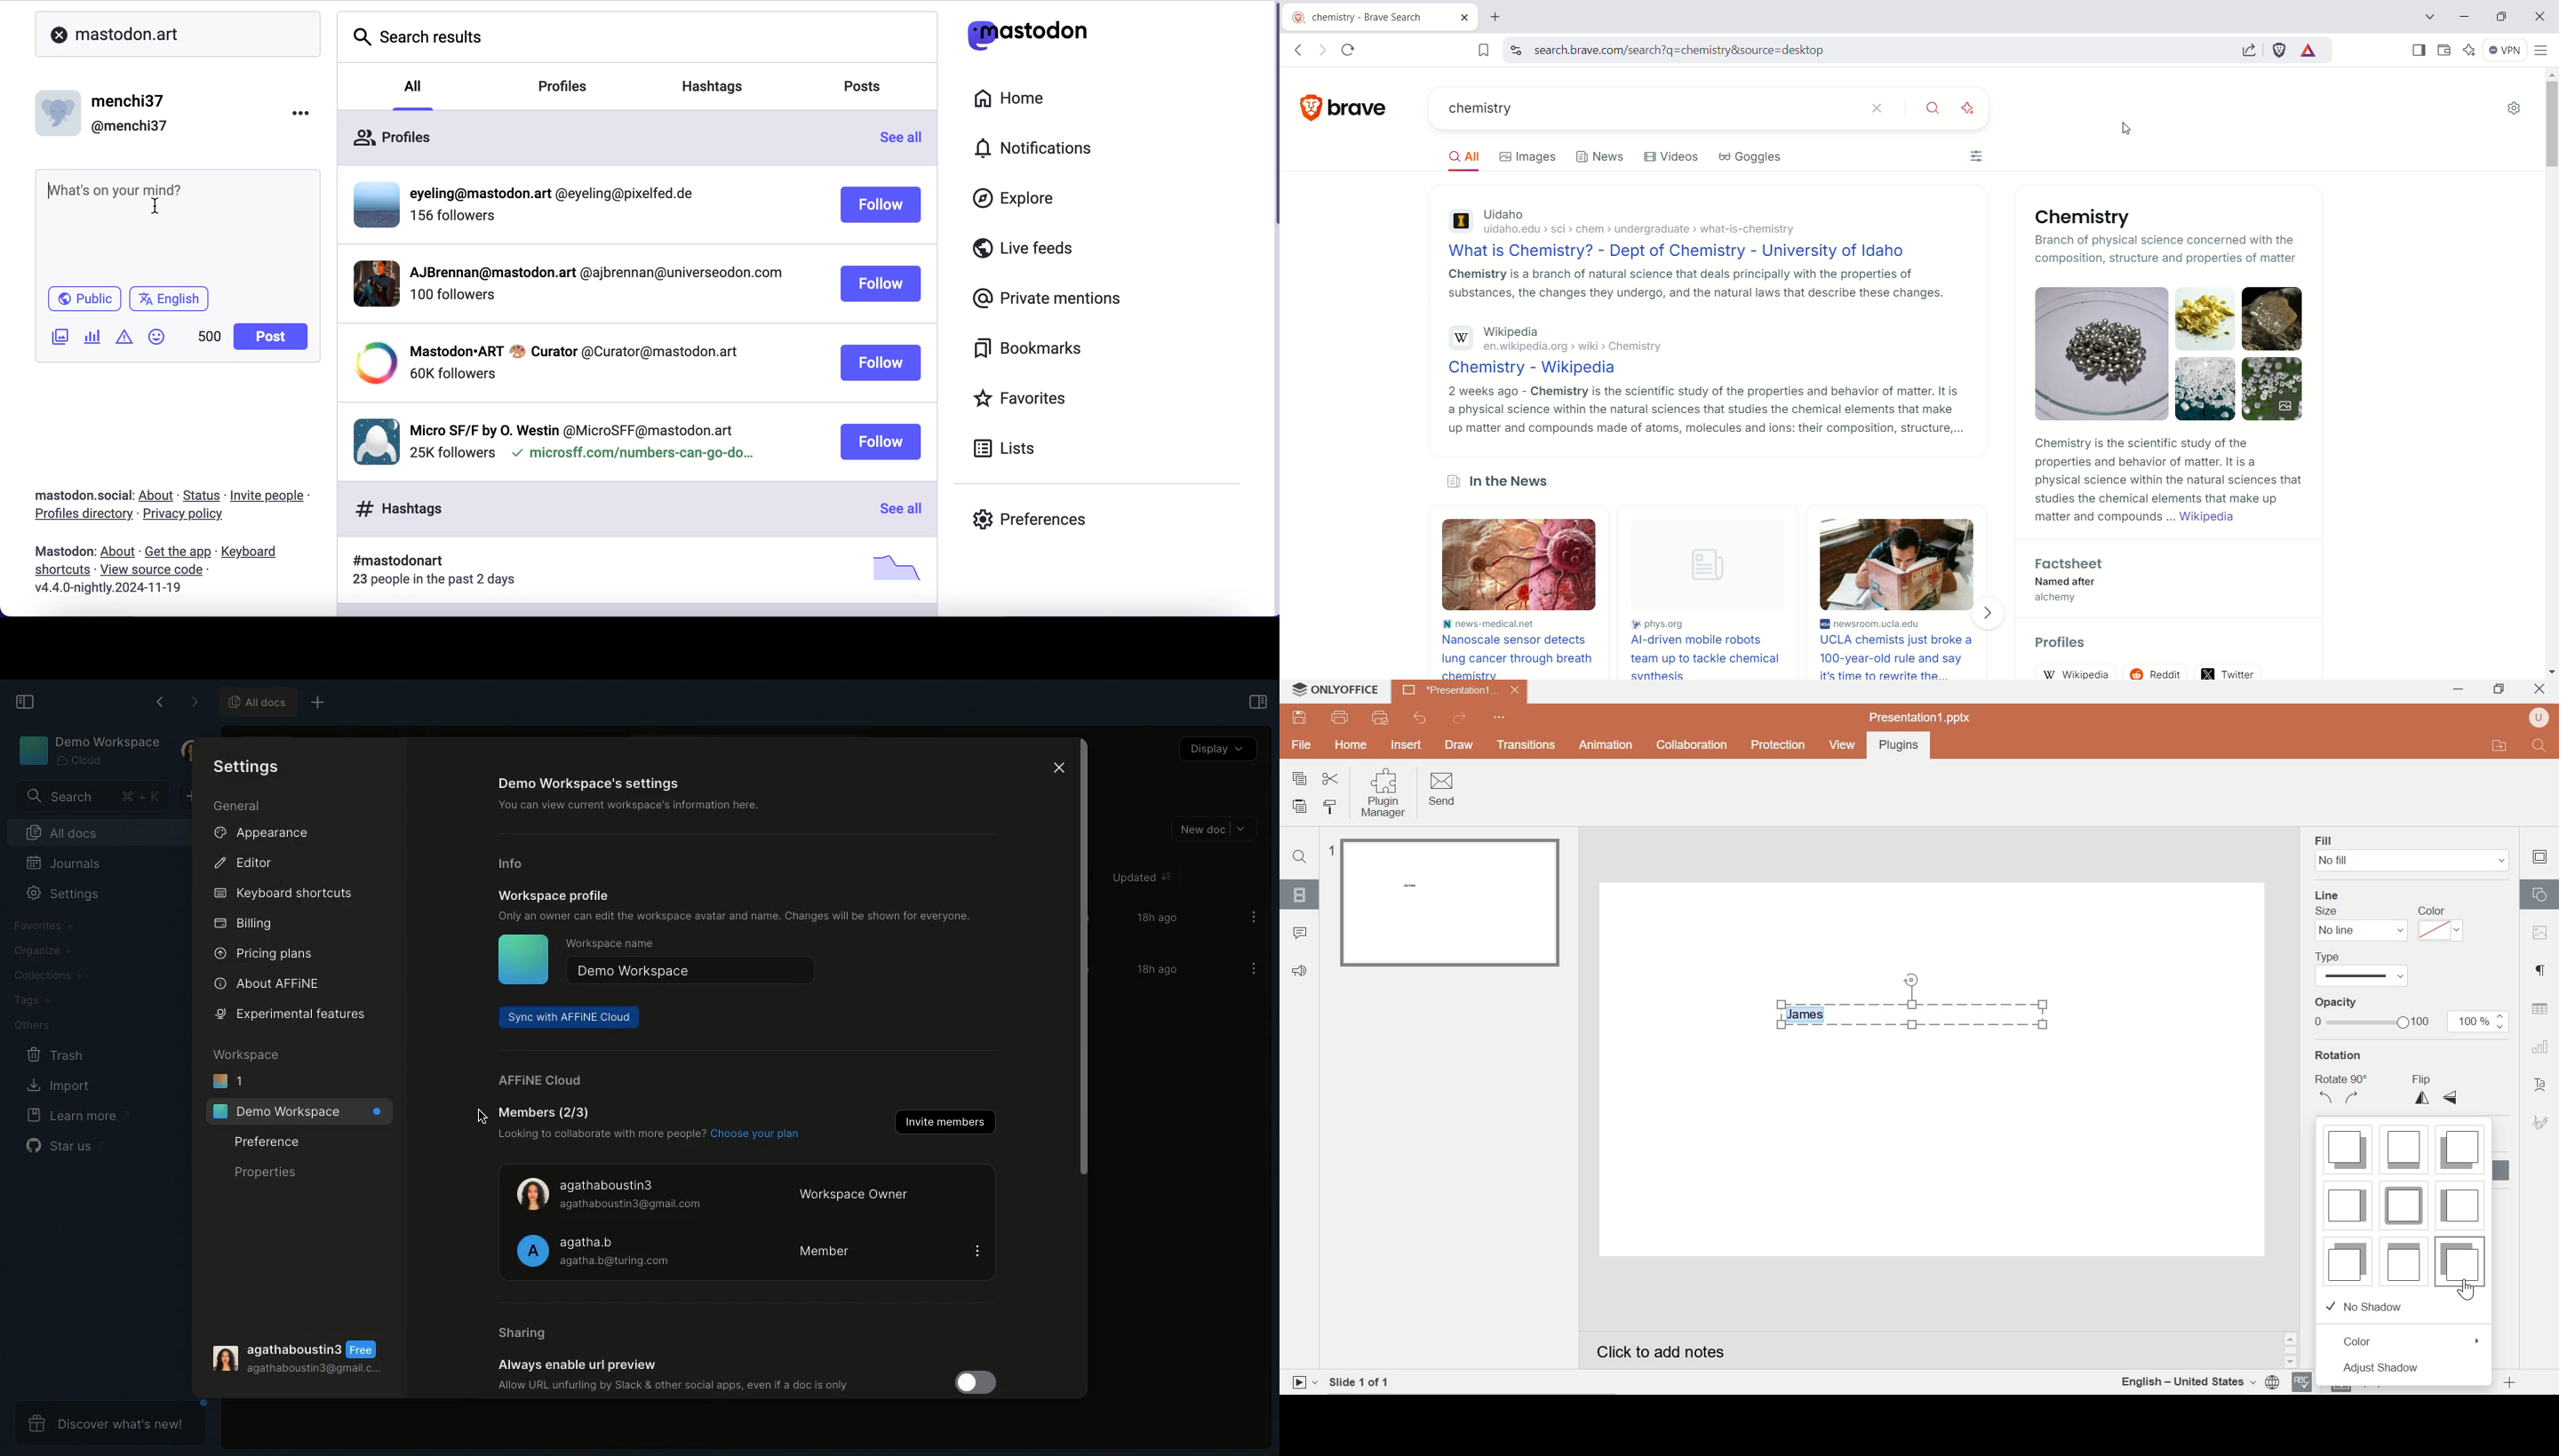  What do you see at coordinates (1299, 778) in the screenshot?
I see `copy` at bounding box center [1299, 778].